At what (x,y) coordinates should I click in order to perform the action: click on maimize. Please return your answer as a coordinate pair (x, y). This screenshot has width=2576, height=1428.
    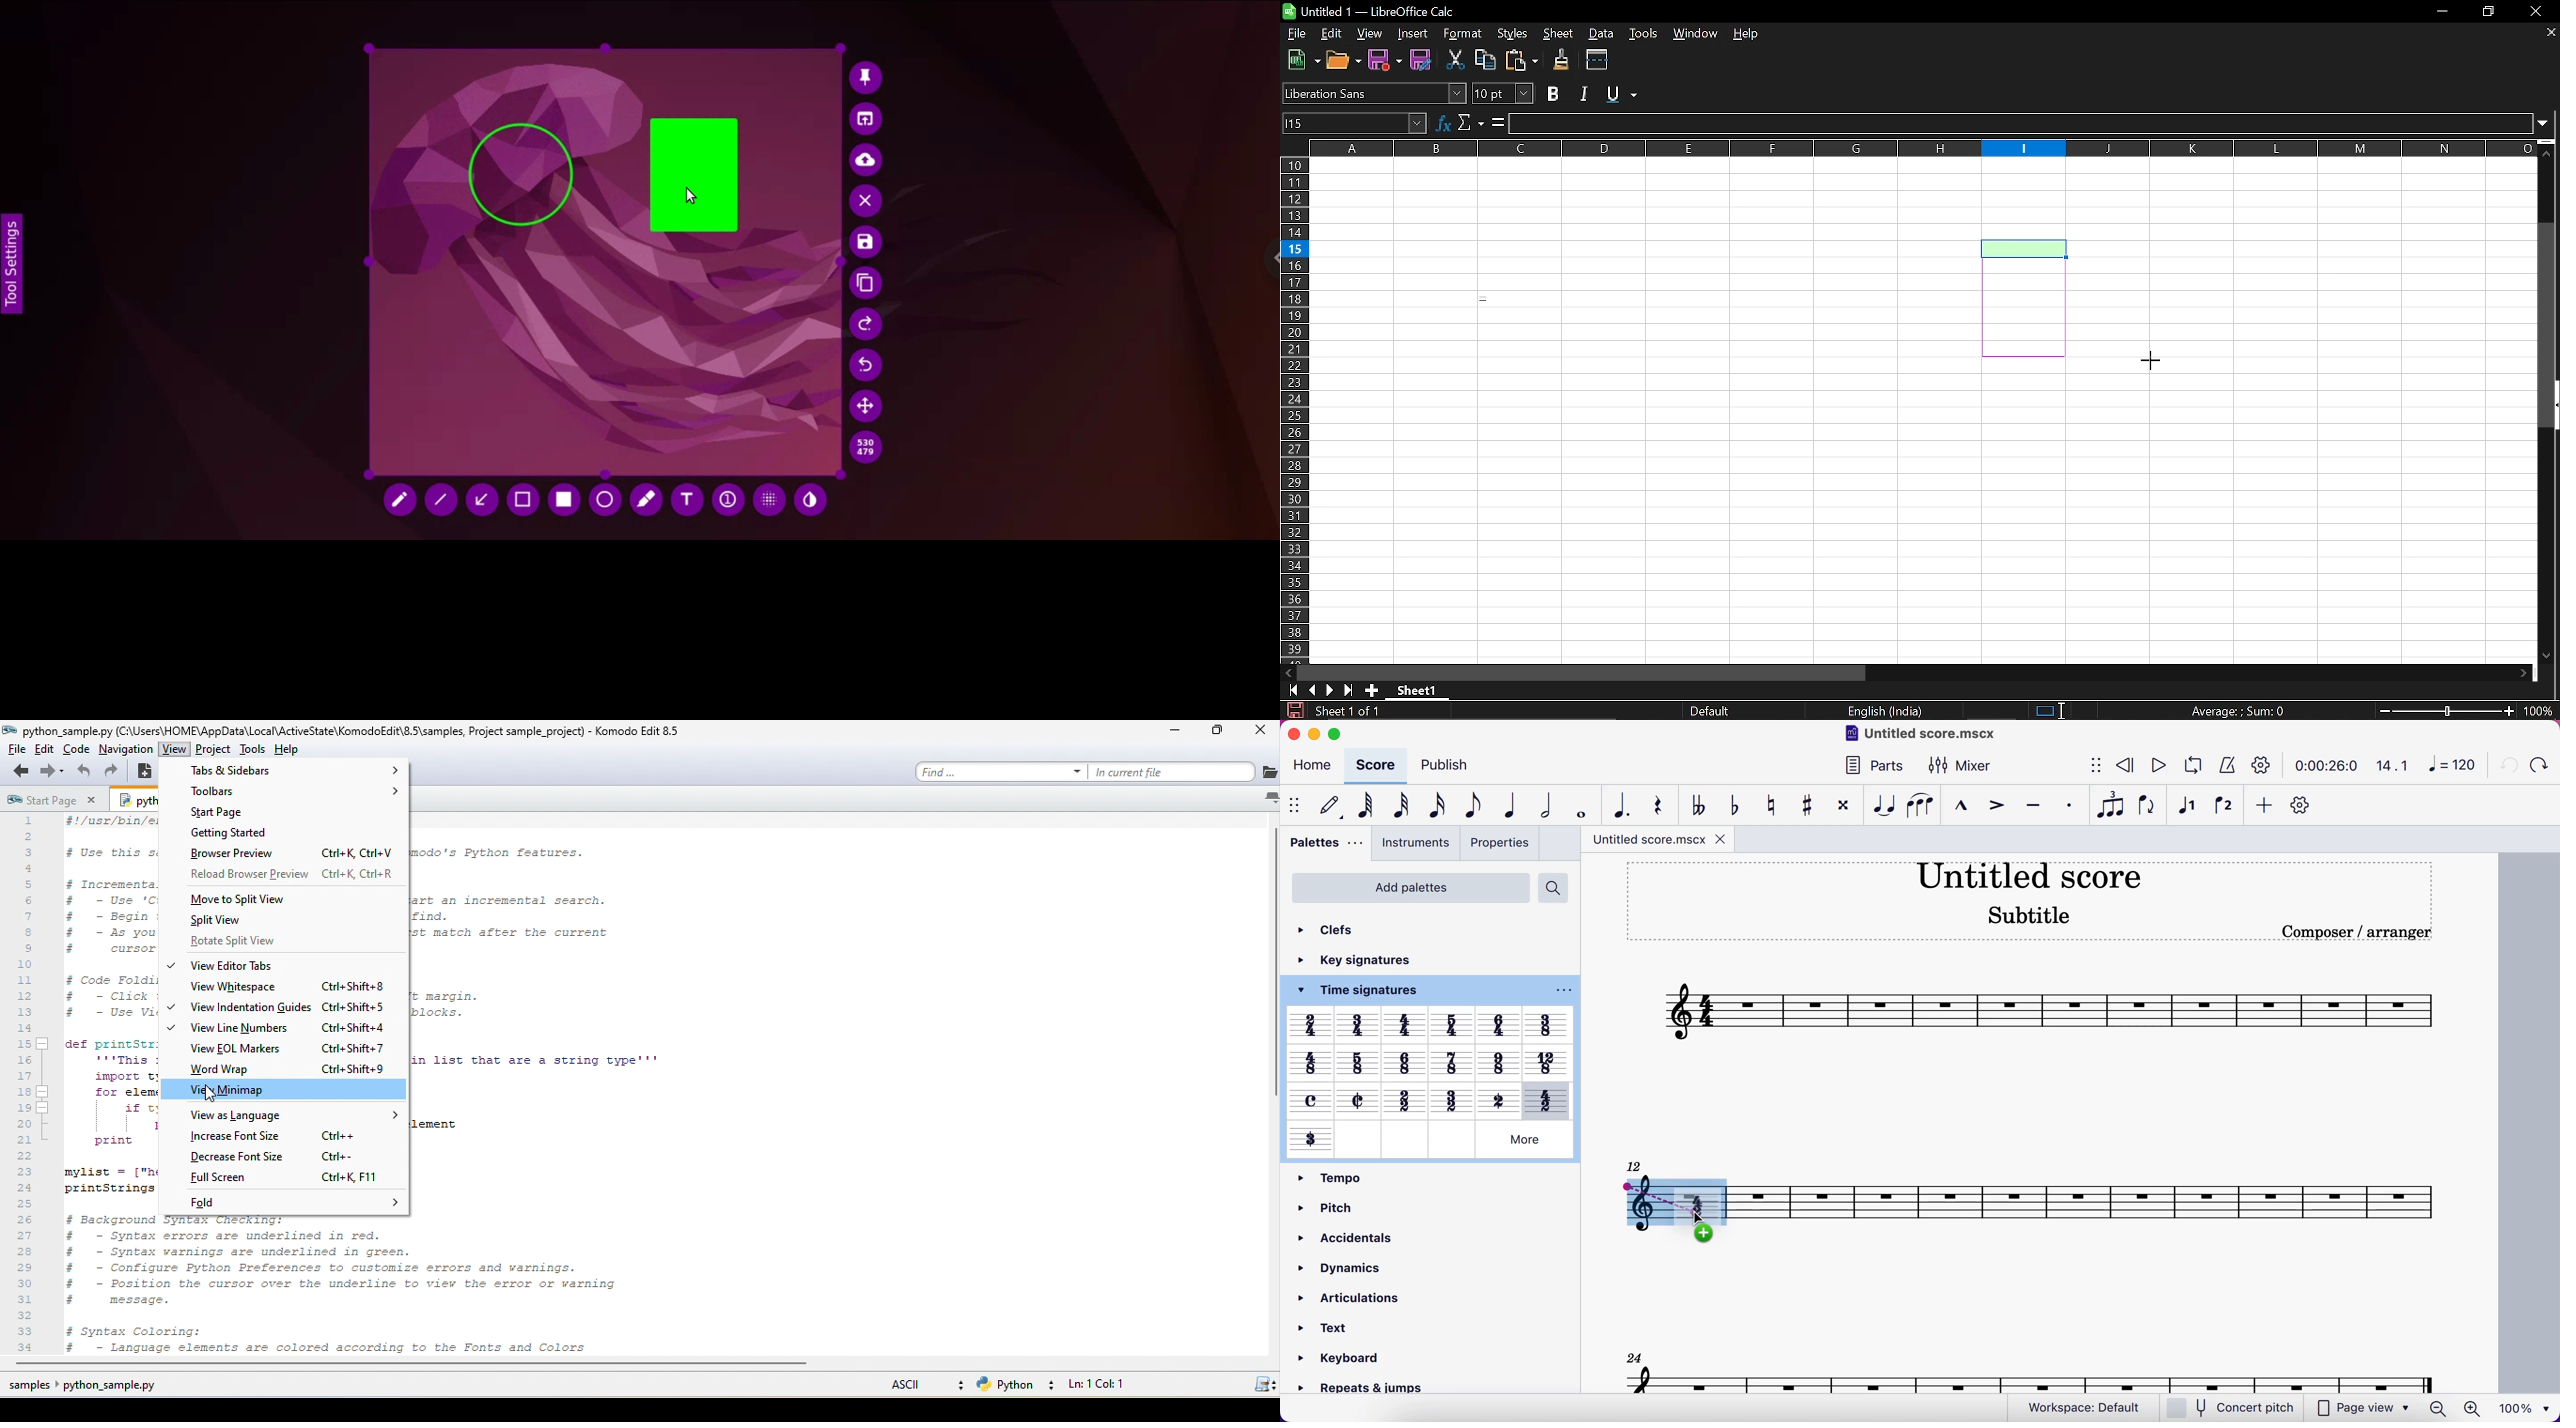
    Looking at the image, I should click on (1341, 734).